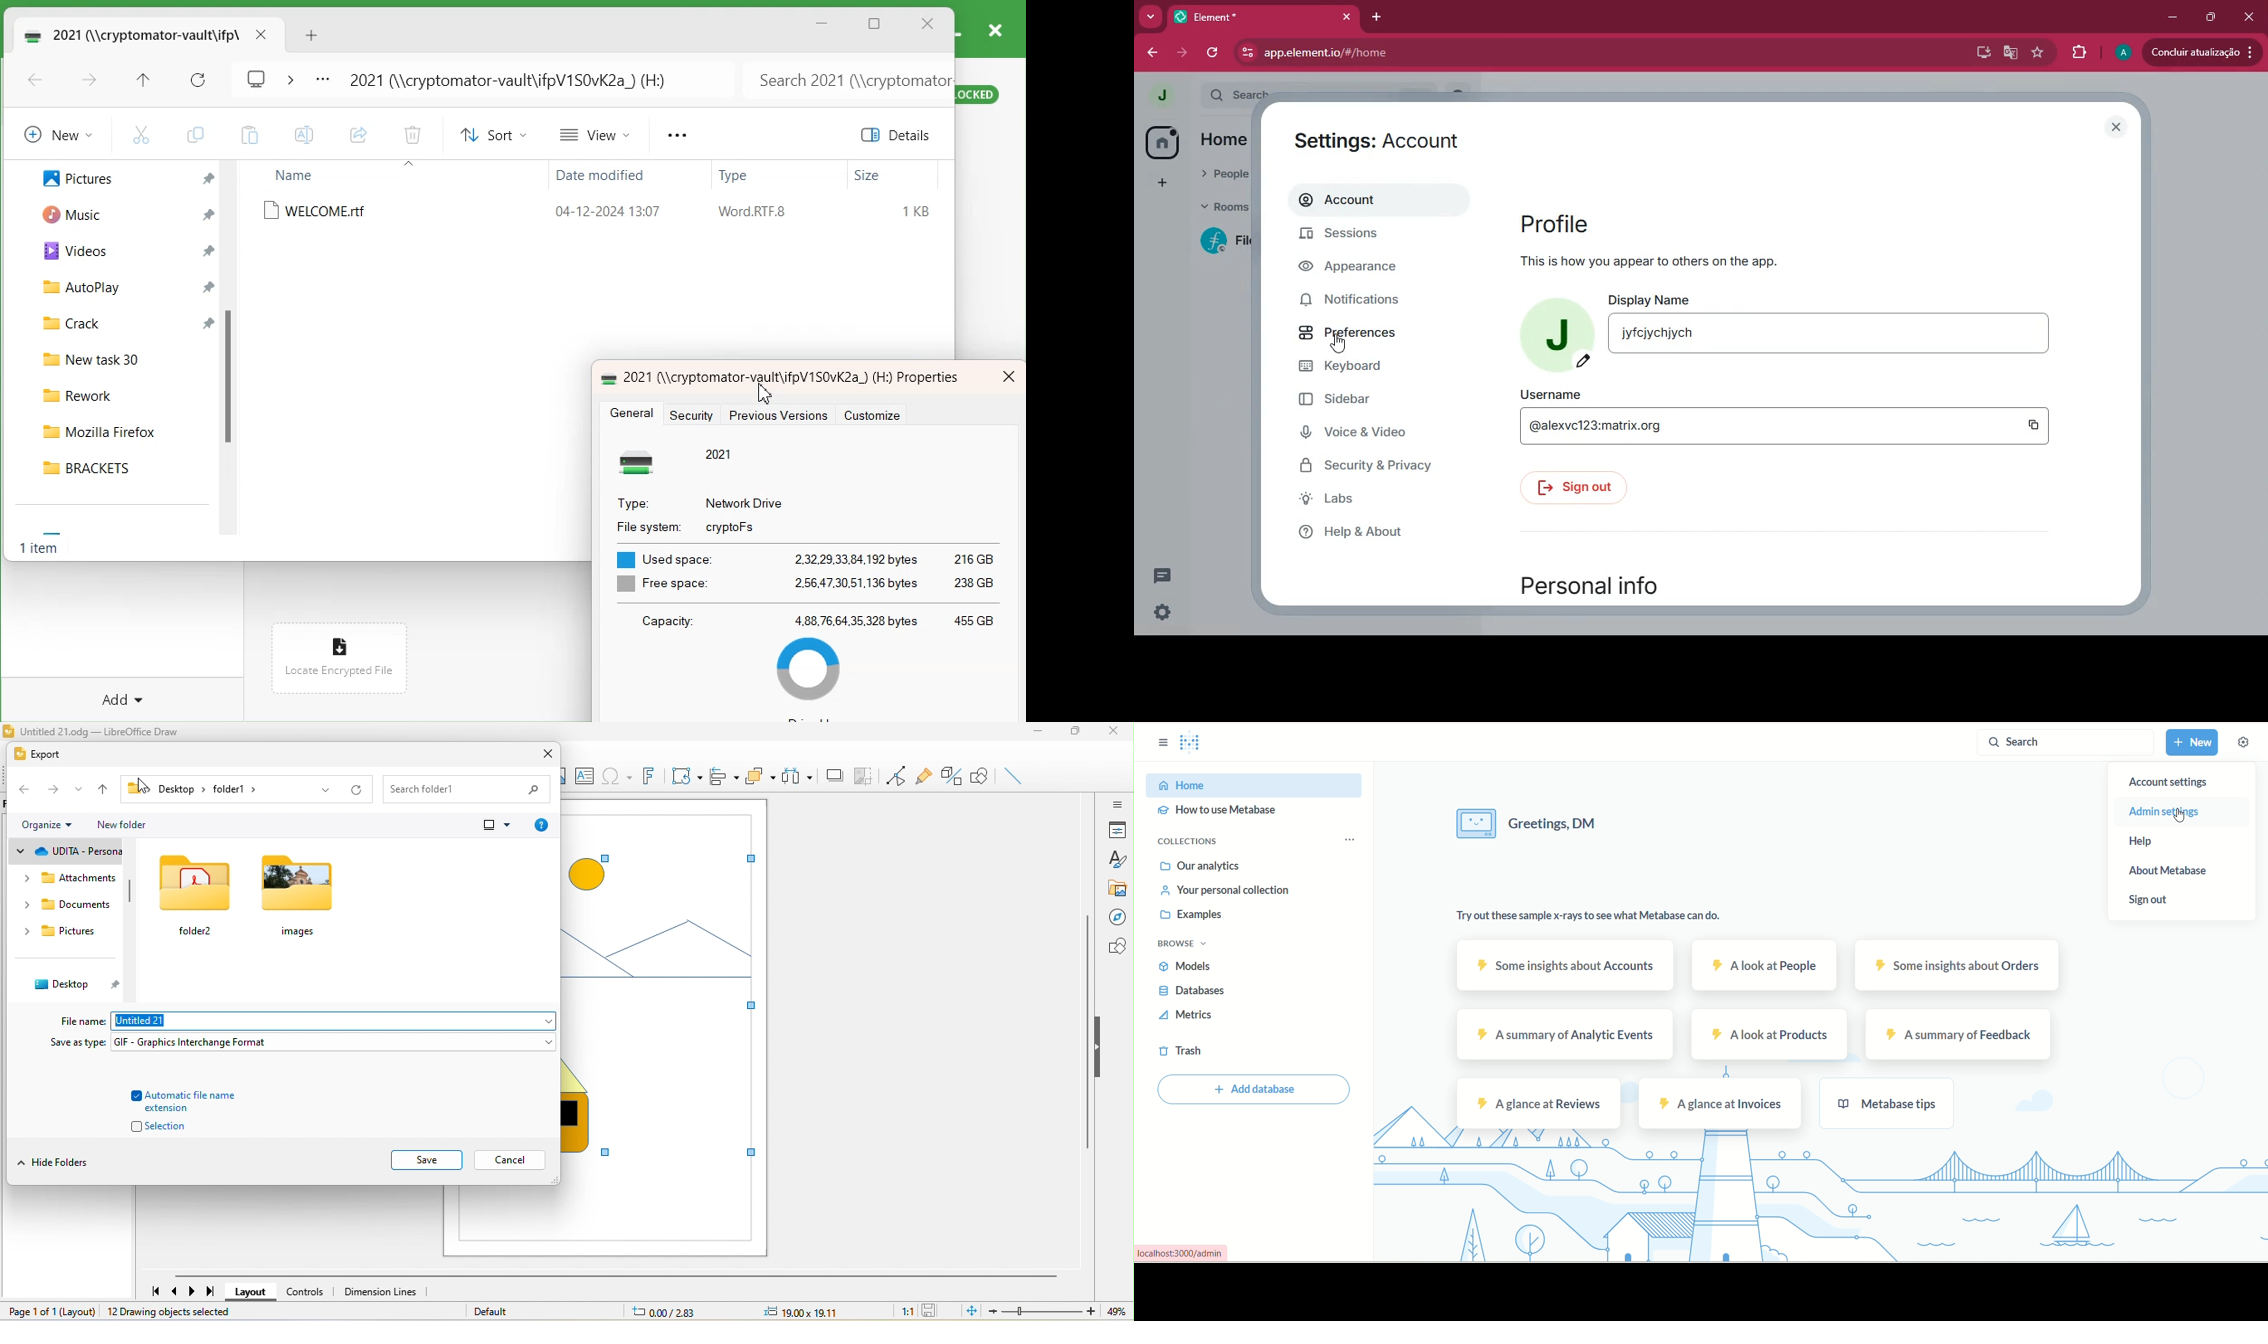 This screenshot has height=1344, width=2268. Describe the element at coordinates (49, 825) in the screenshot. I see `organize` at that location.